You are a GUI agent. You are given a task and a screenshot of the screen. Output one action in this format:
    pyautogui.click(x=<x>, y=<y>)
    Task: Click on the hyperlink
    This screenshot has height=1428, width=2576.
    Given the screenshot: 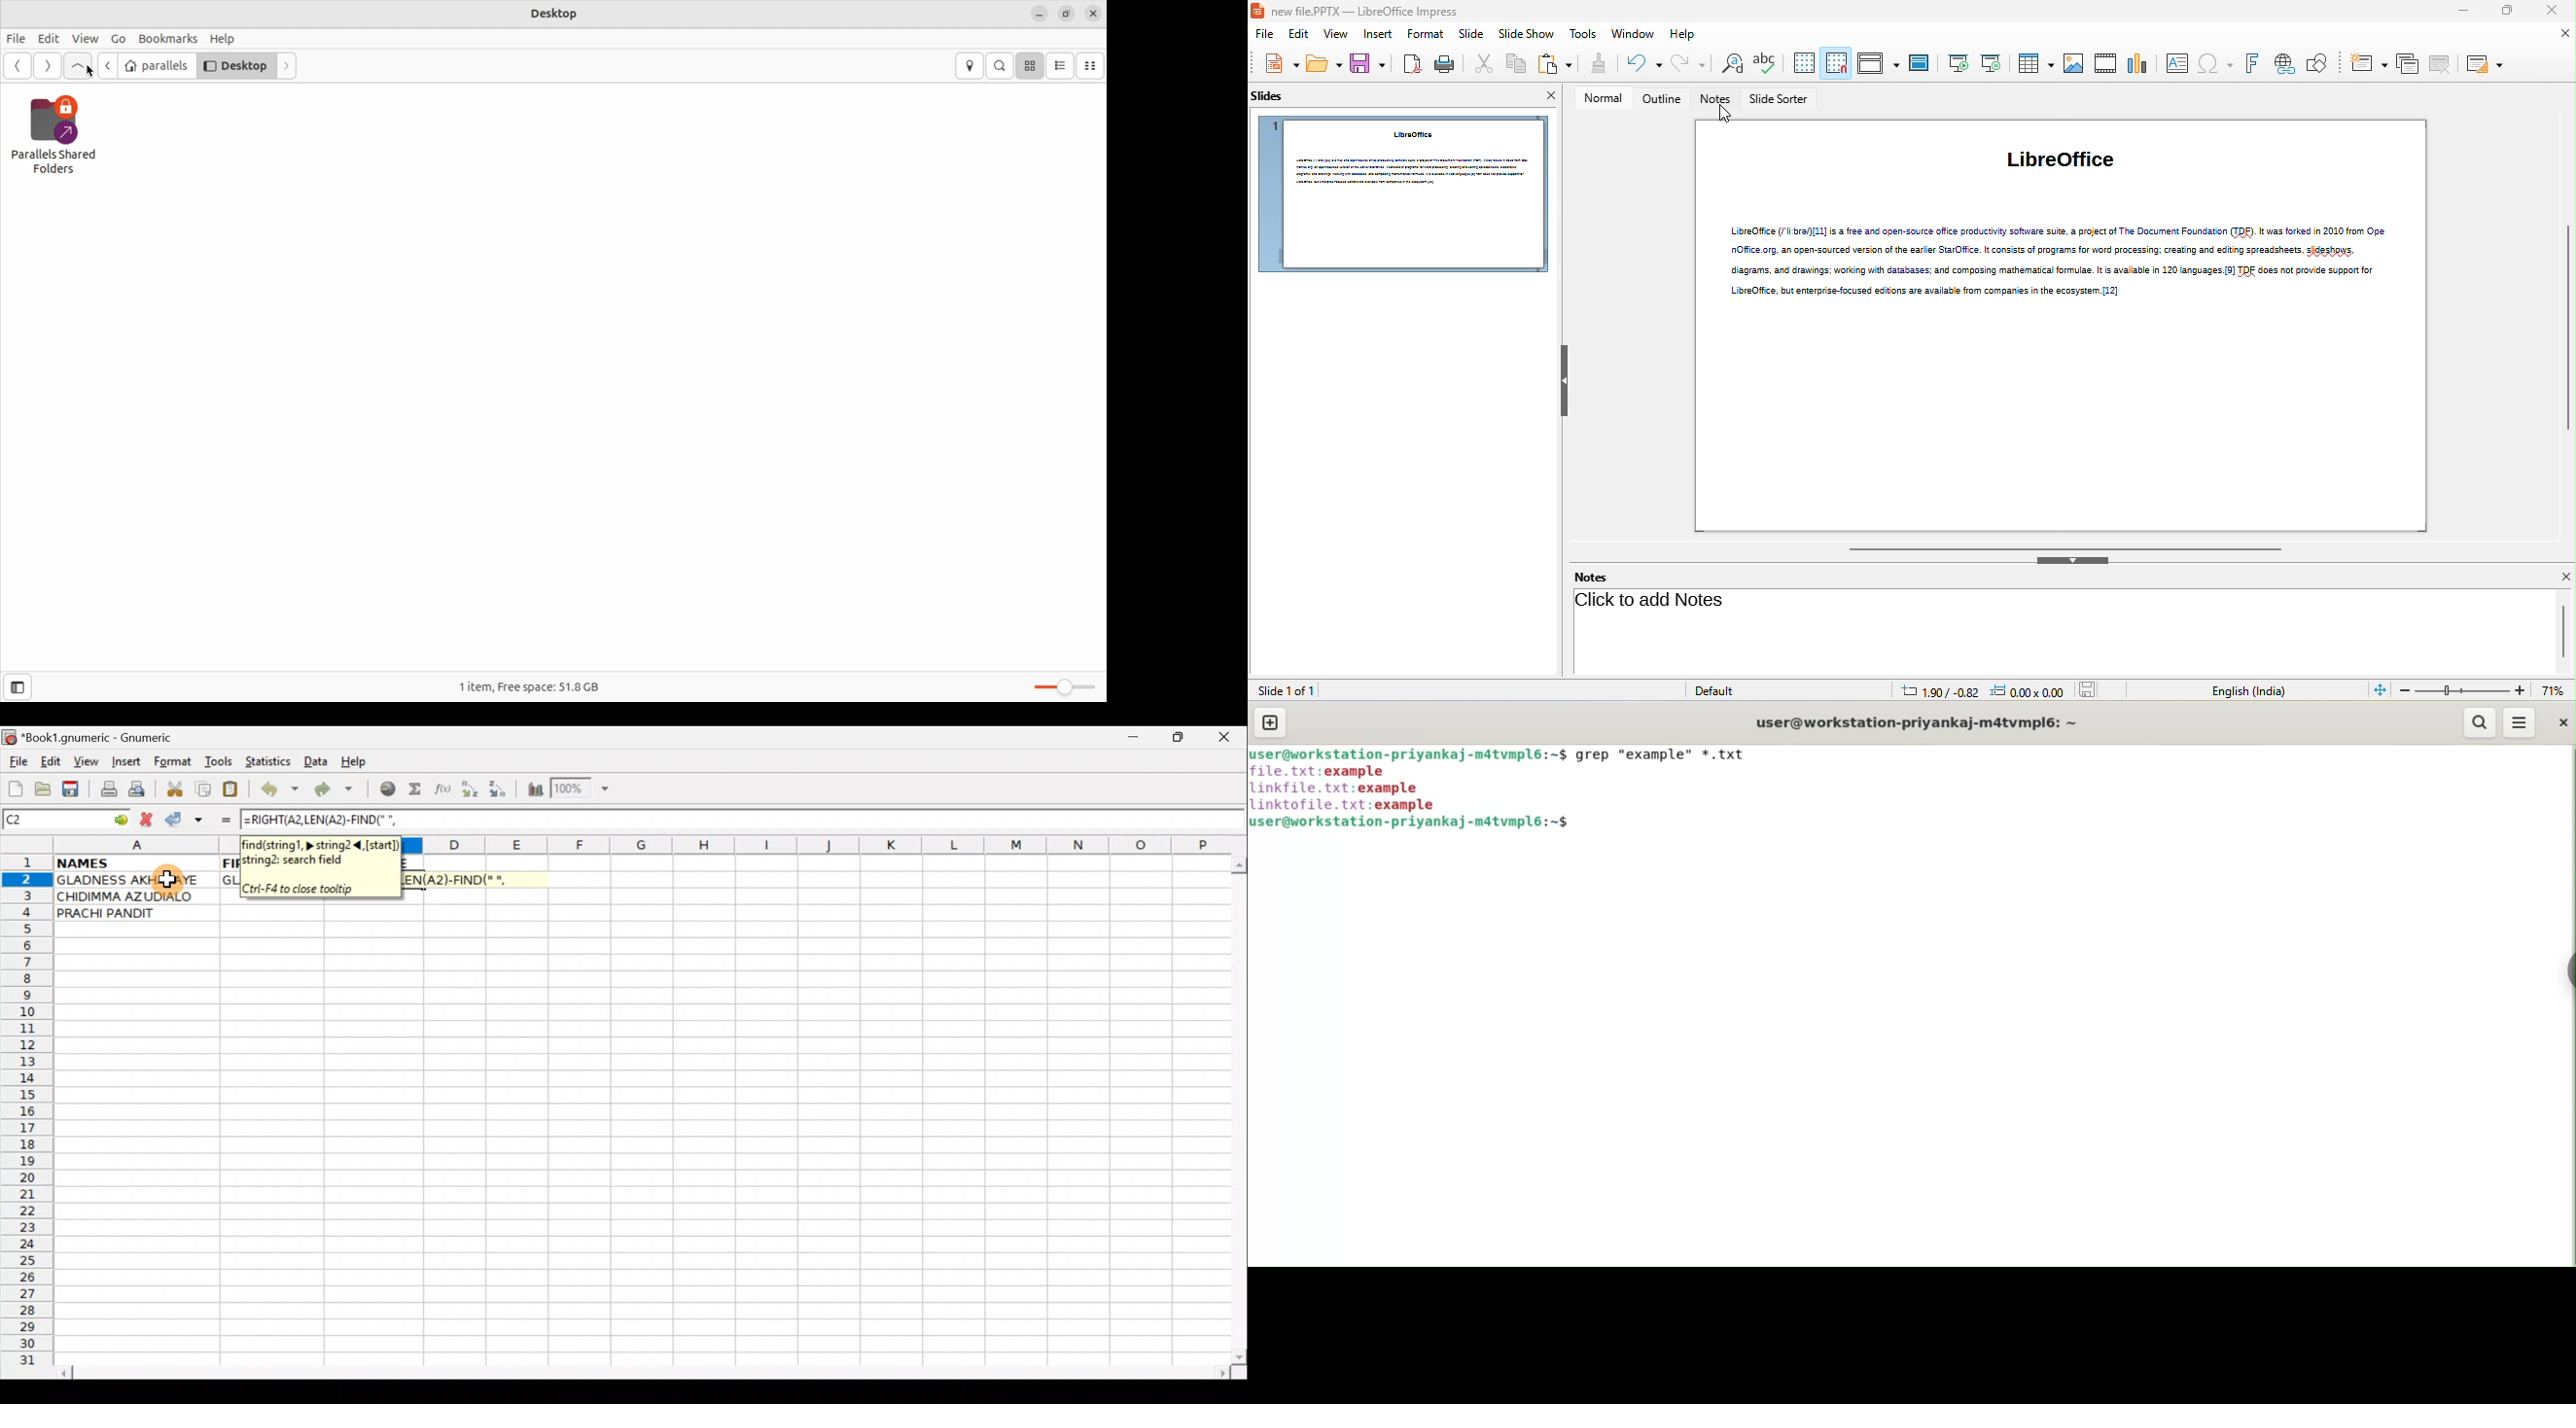 What is the action you would take?
    pyautogui.click(x=2283, y=64)
    